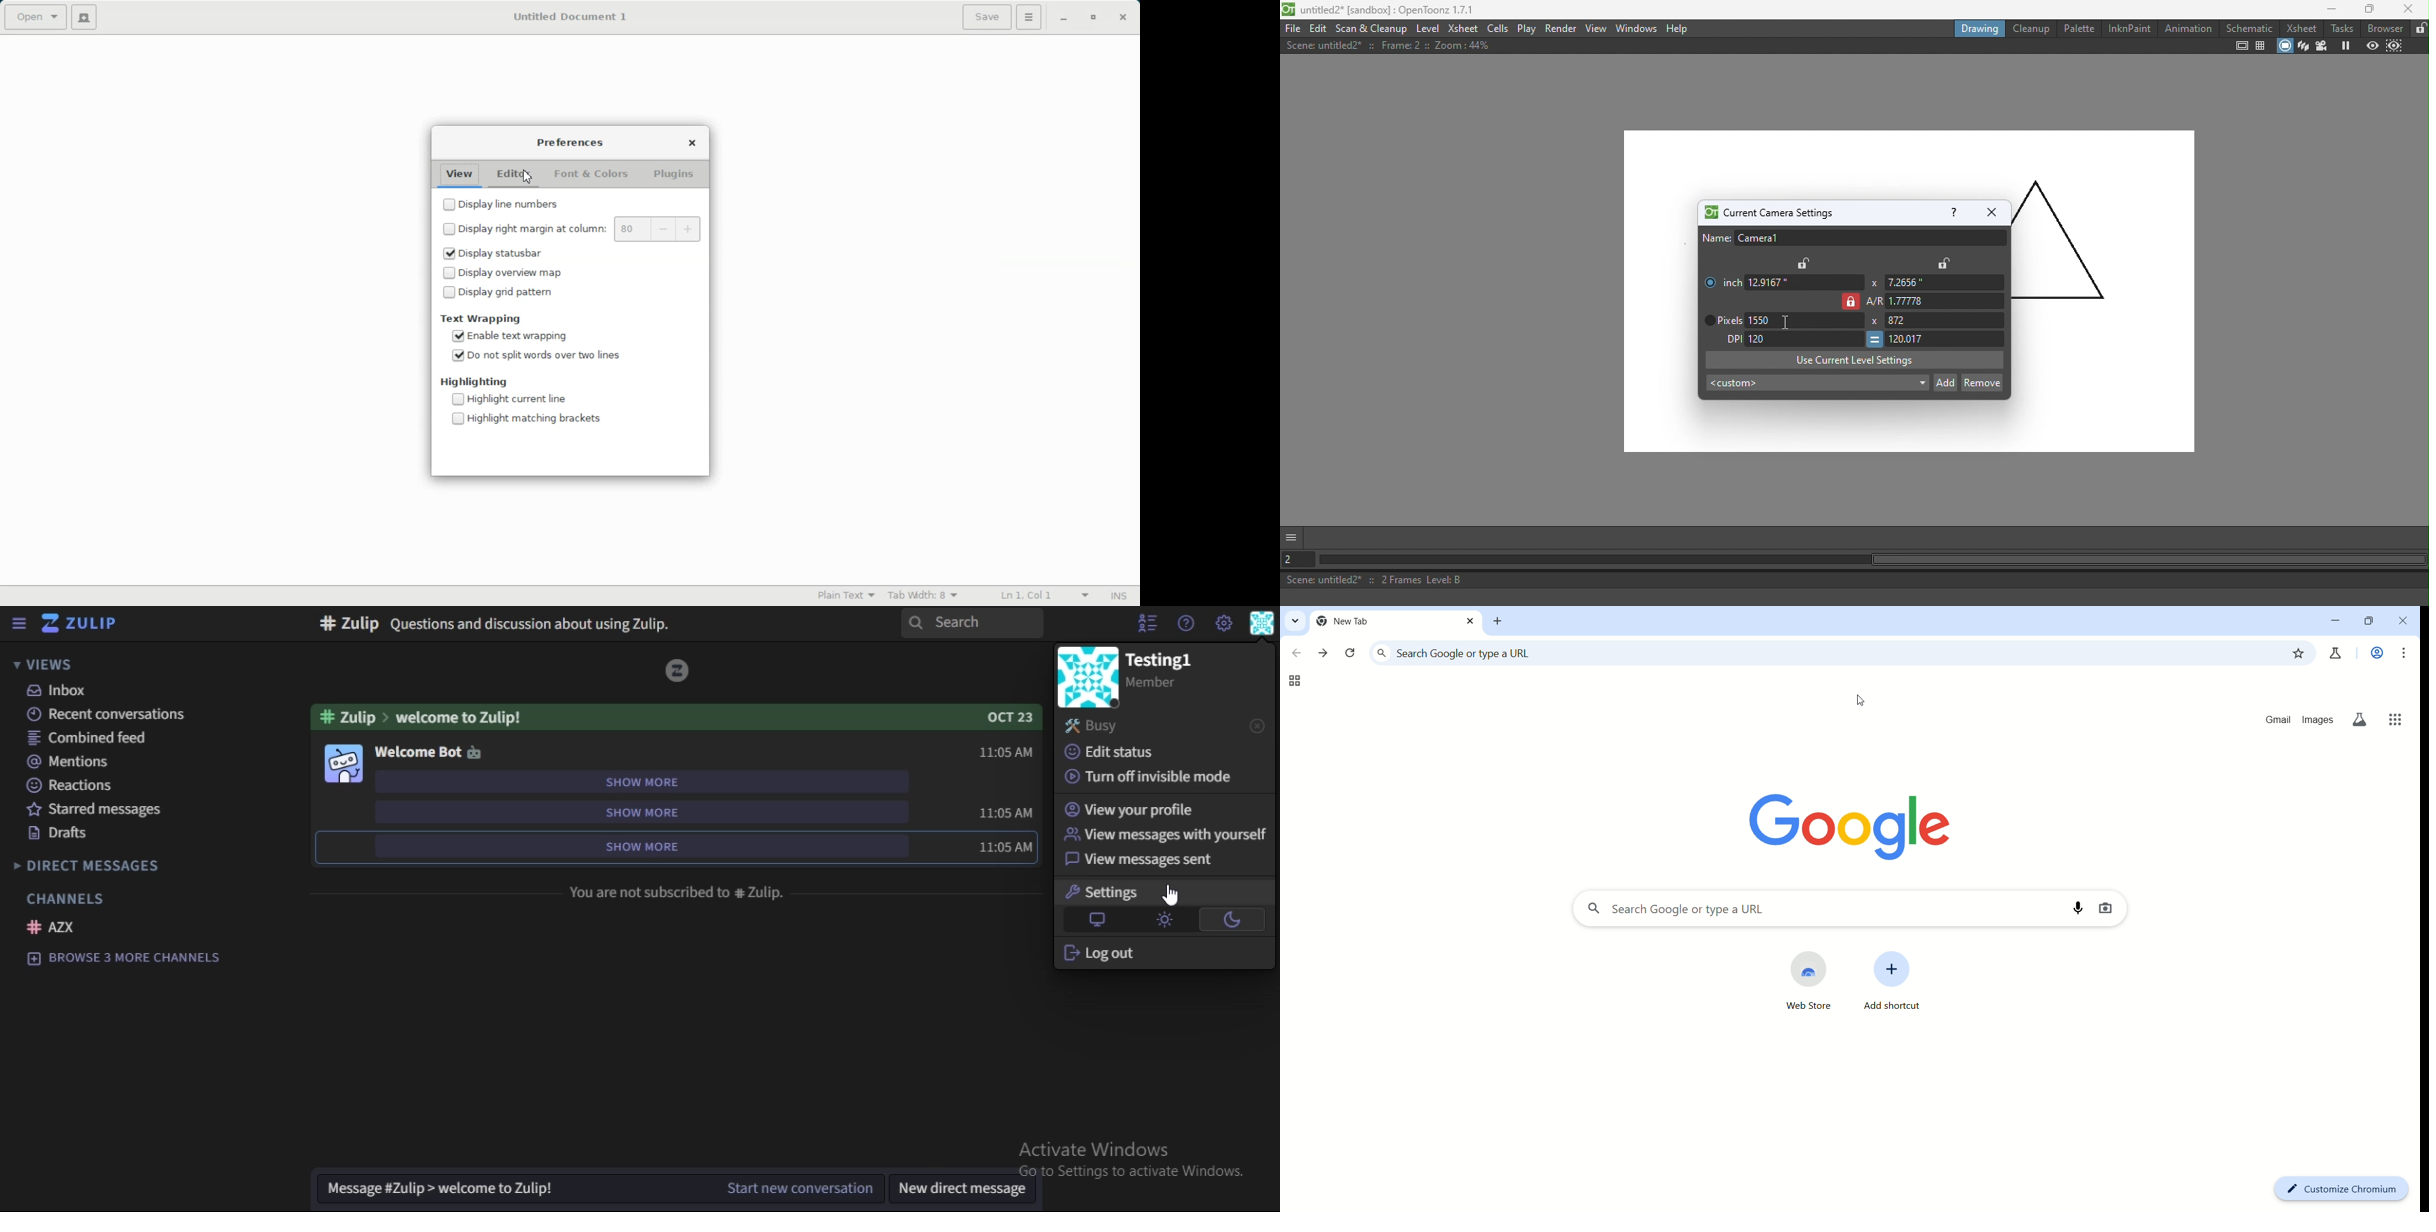 Image resolution: width=2436 pixels, height=1232 pixels. Describe the element at coordinates (1098, 919) in the screenshot. I see `default theme` at that location.